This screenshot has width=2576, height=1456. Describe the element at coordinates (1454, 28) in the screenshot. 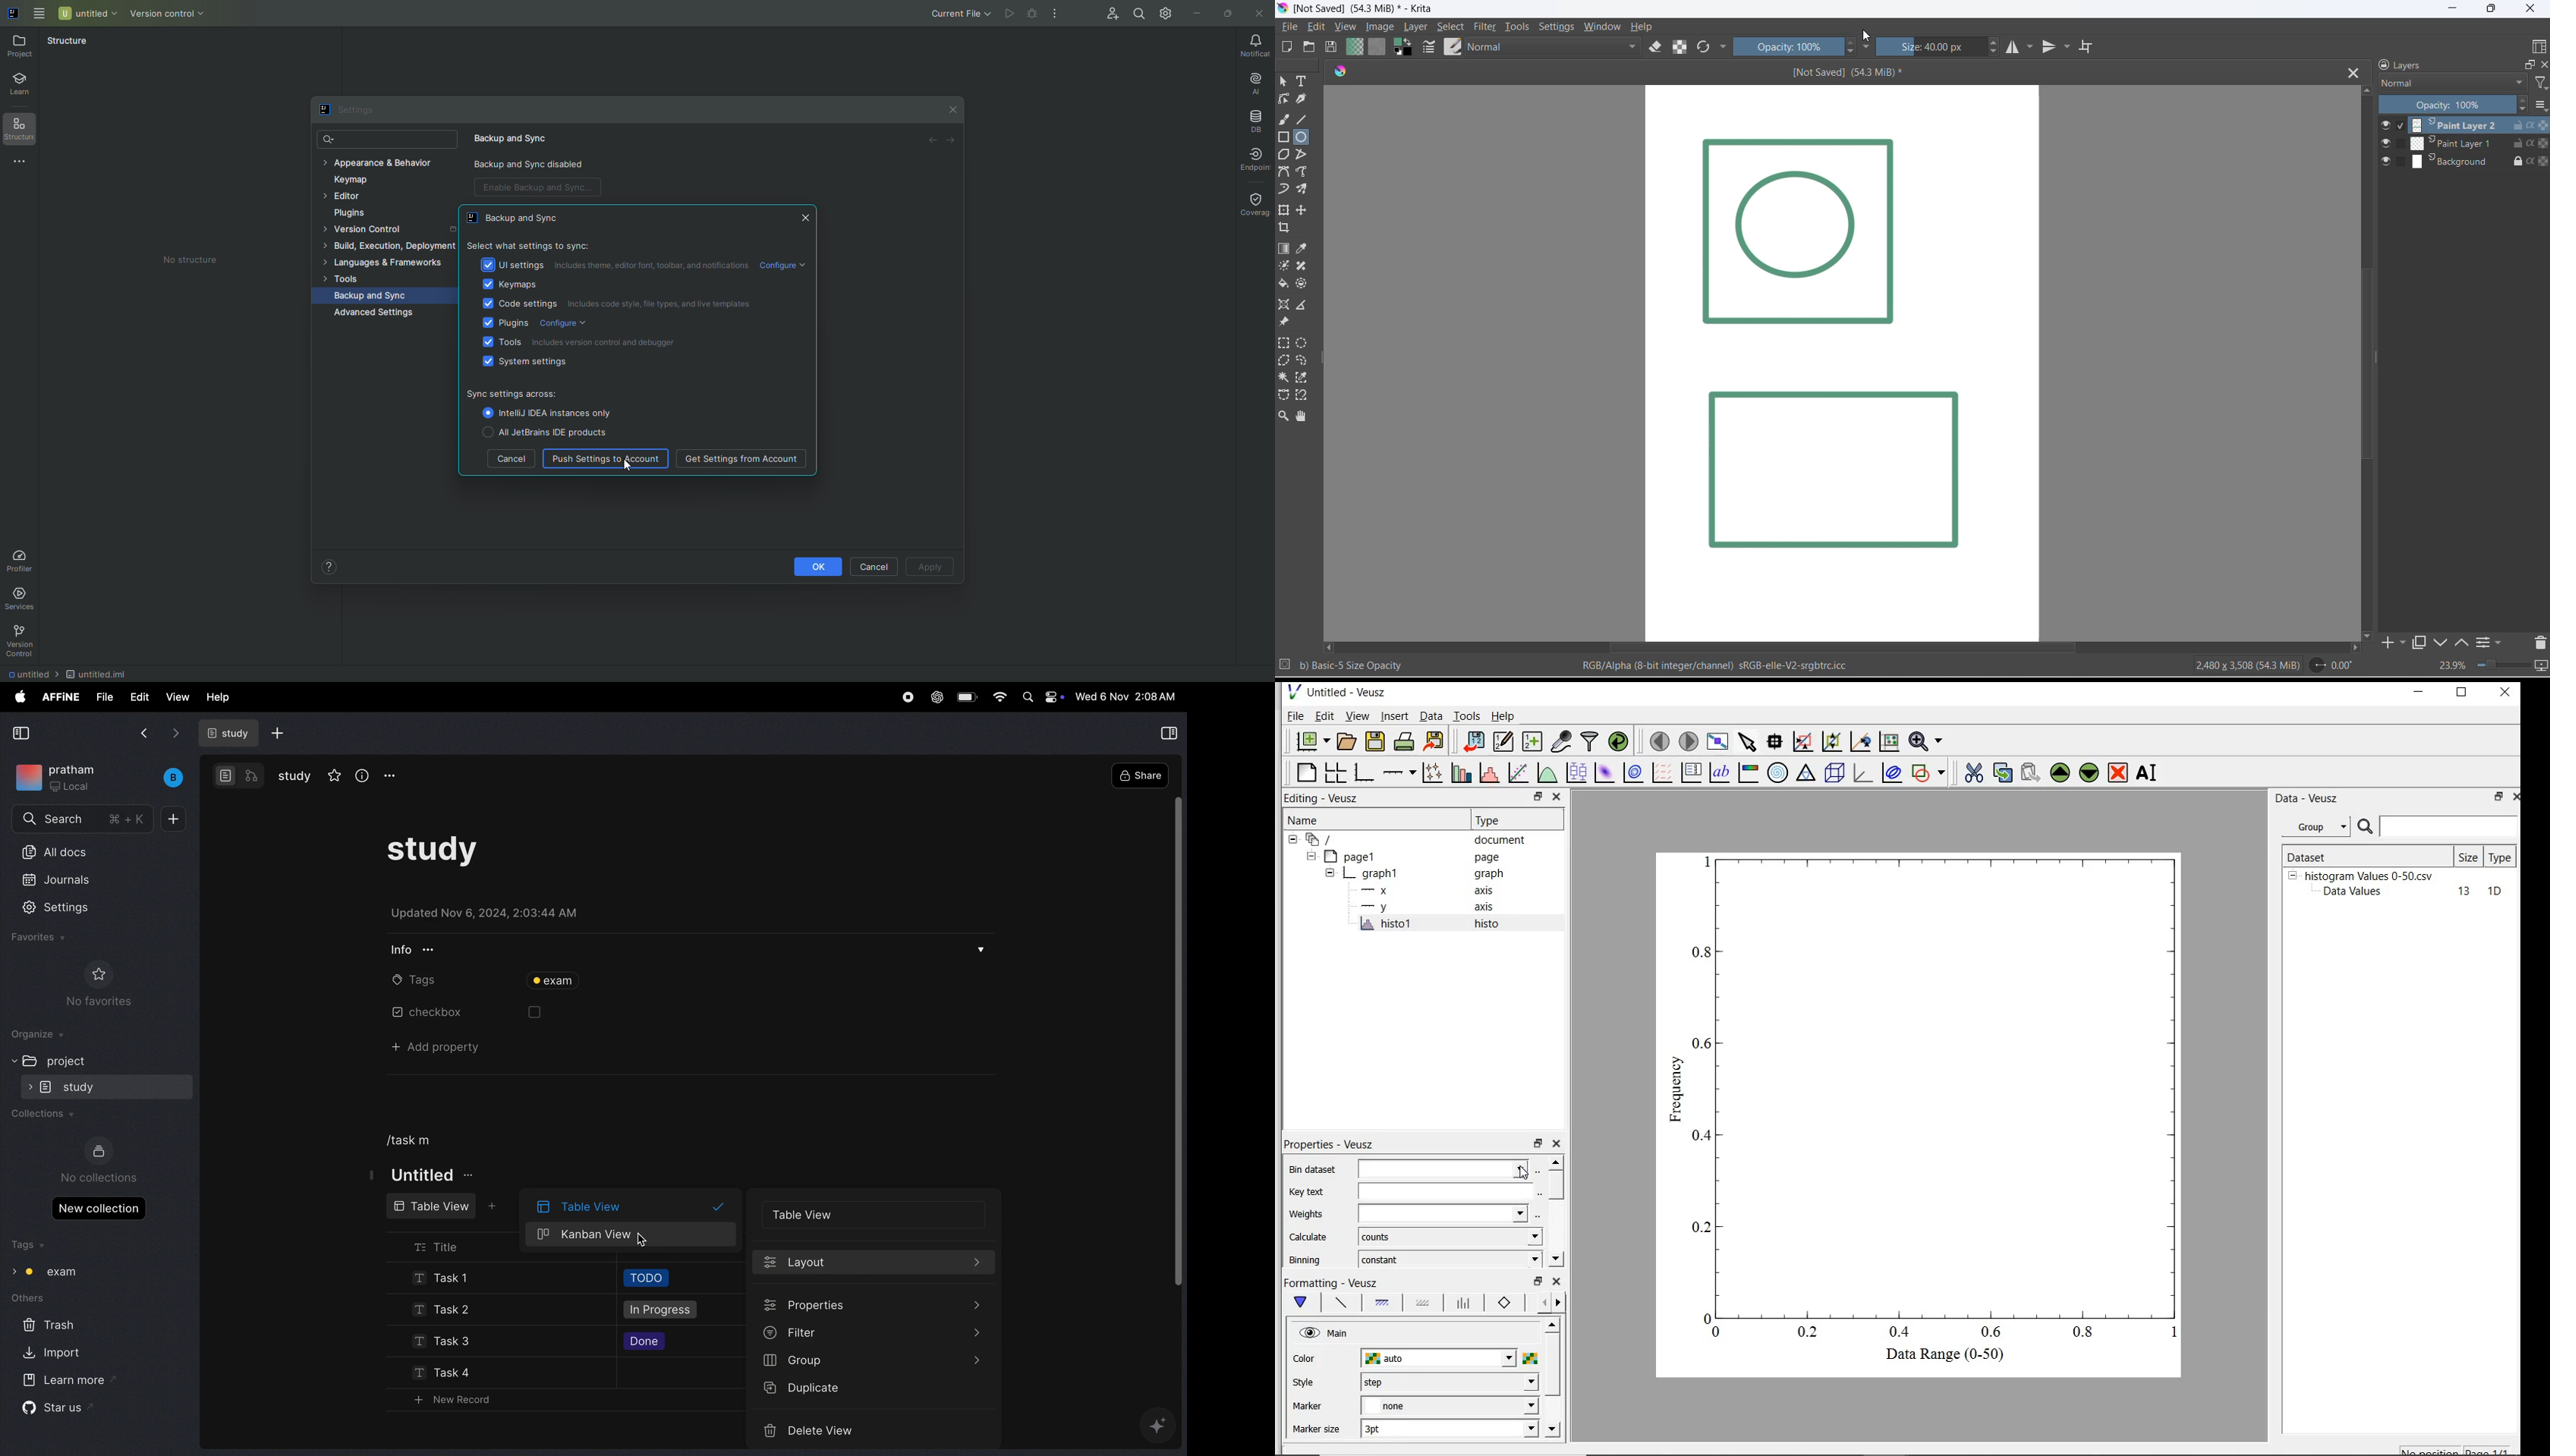

I see `select` at that location.